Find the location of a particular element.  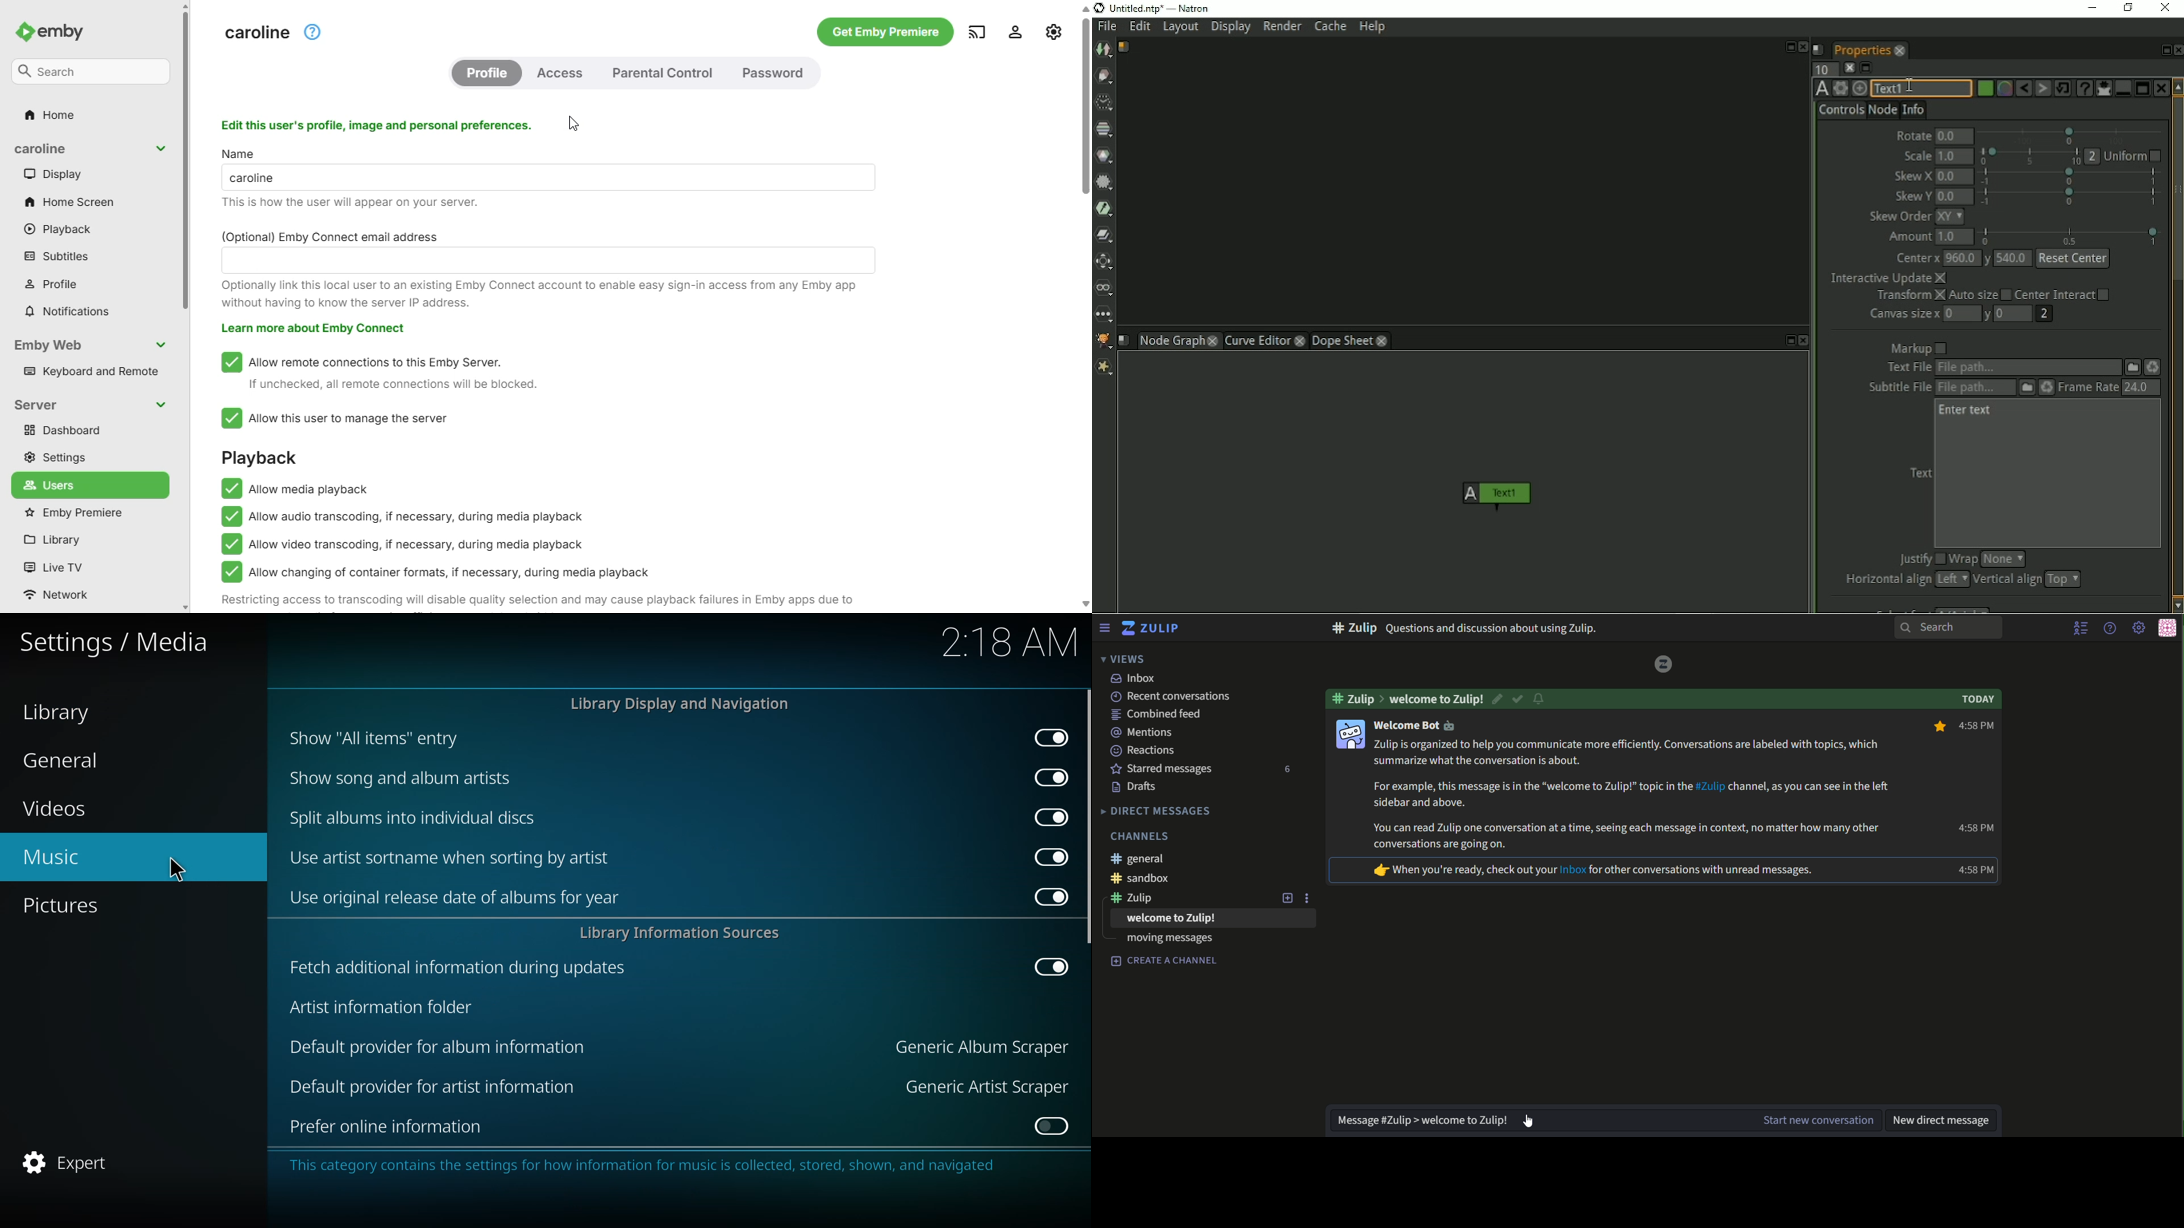

generic is located at coordinates (988, 1086).